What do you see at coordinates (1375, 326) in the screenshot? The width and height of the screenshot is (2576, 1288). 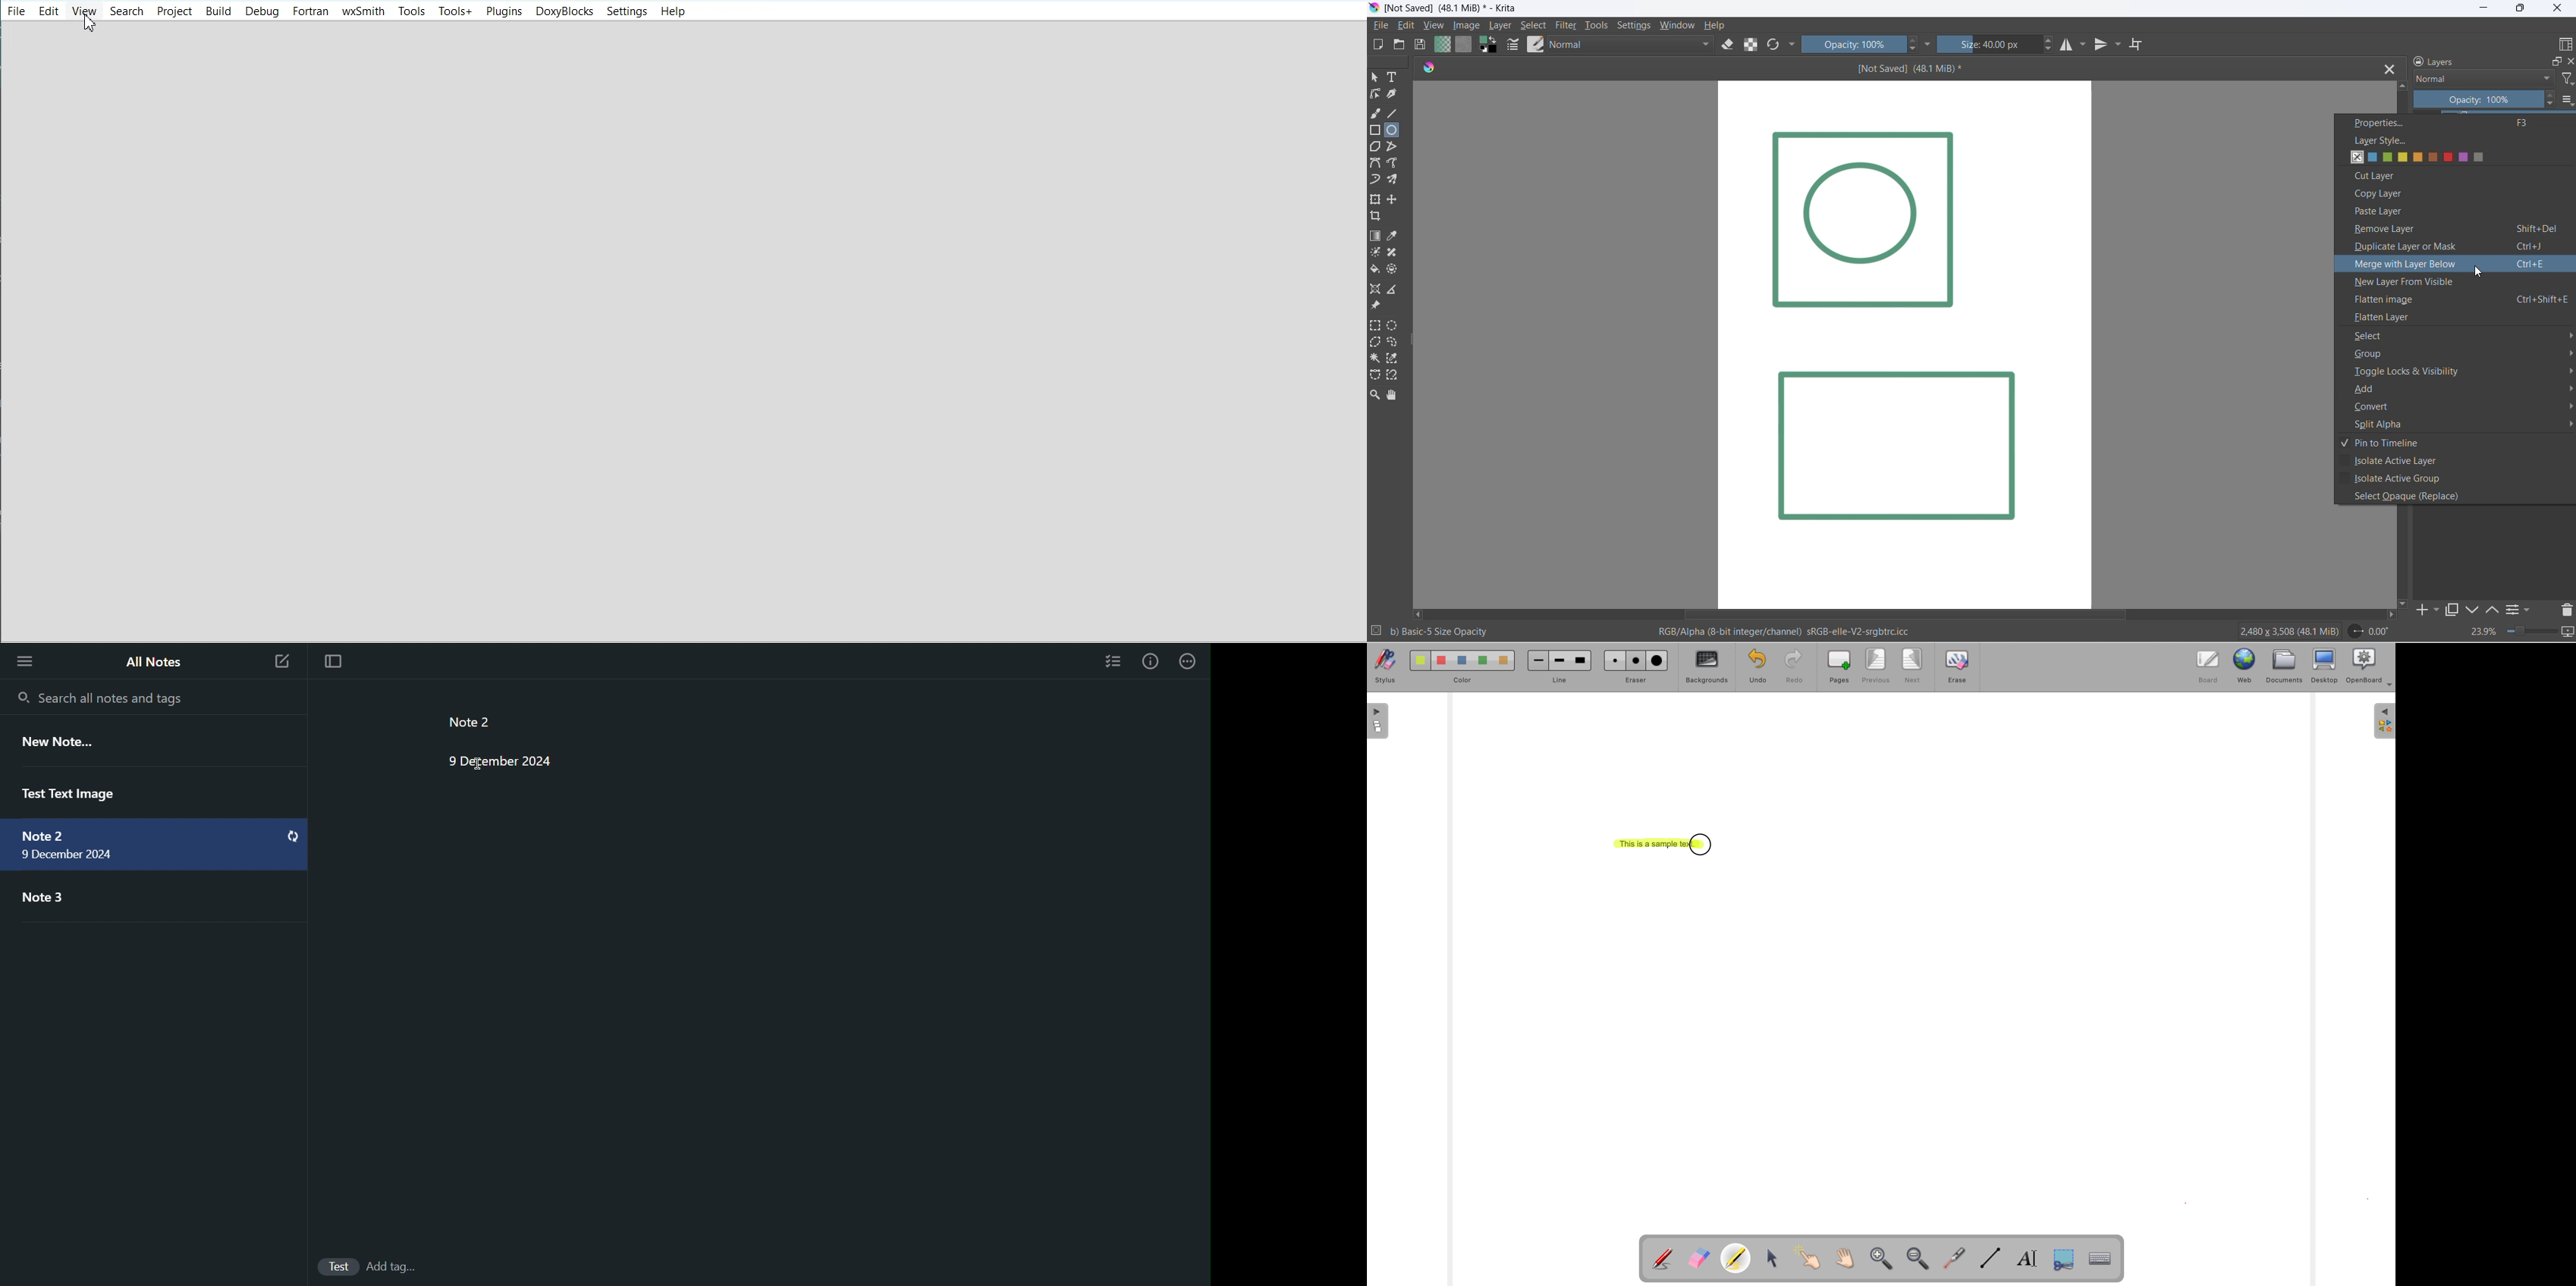 I see `rectangular selection tool` at bounding box center [1375, 326].